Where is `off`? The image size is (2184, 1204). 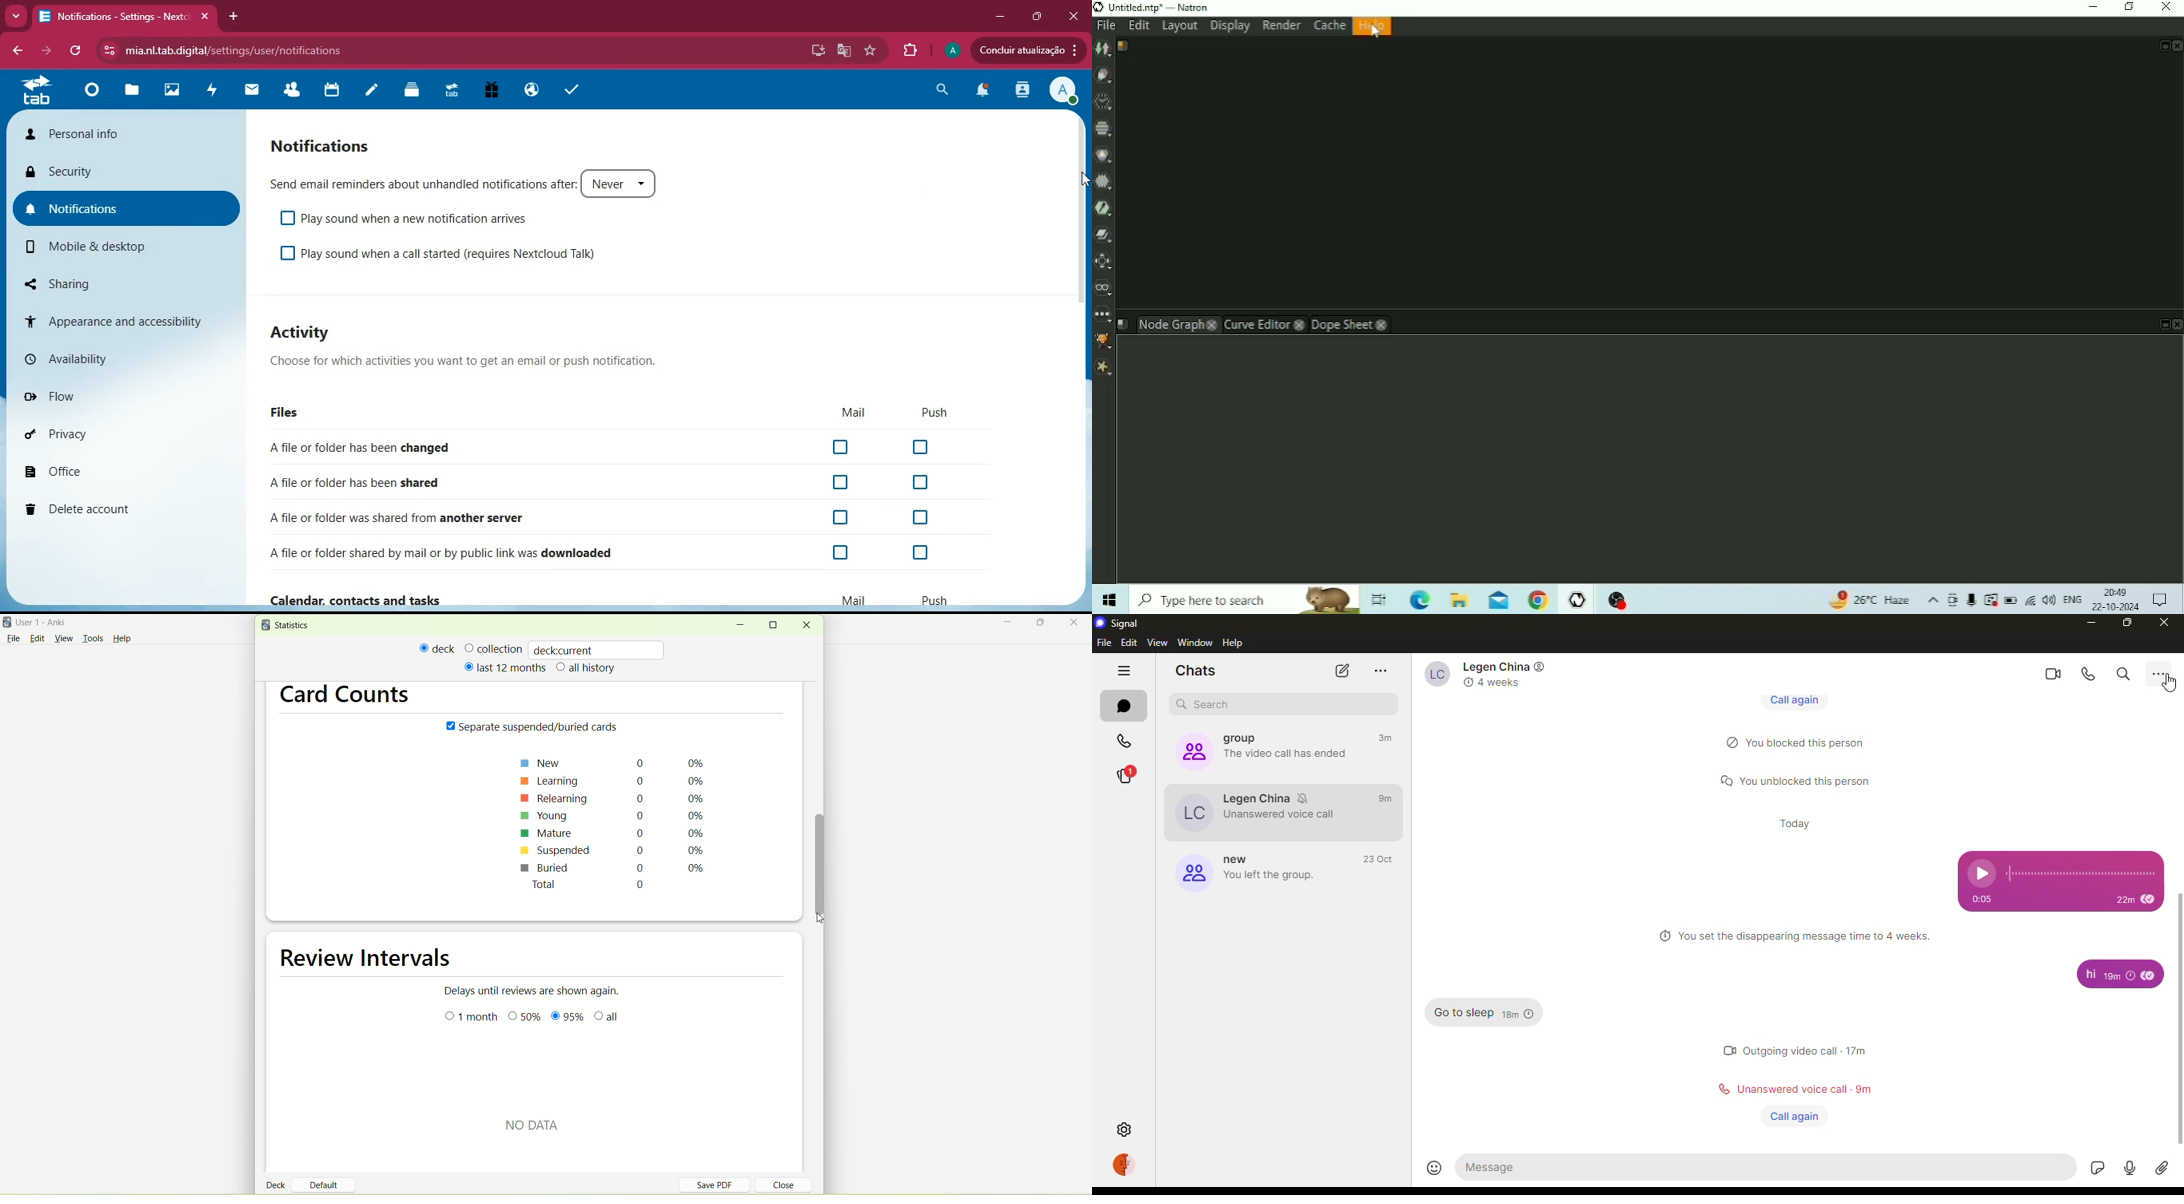 off is located at coordinates (841, 552).